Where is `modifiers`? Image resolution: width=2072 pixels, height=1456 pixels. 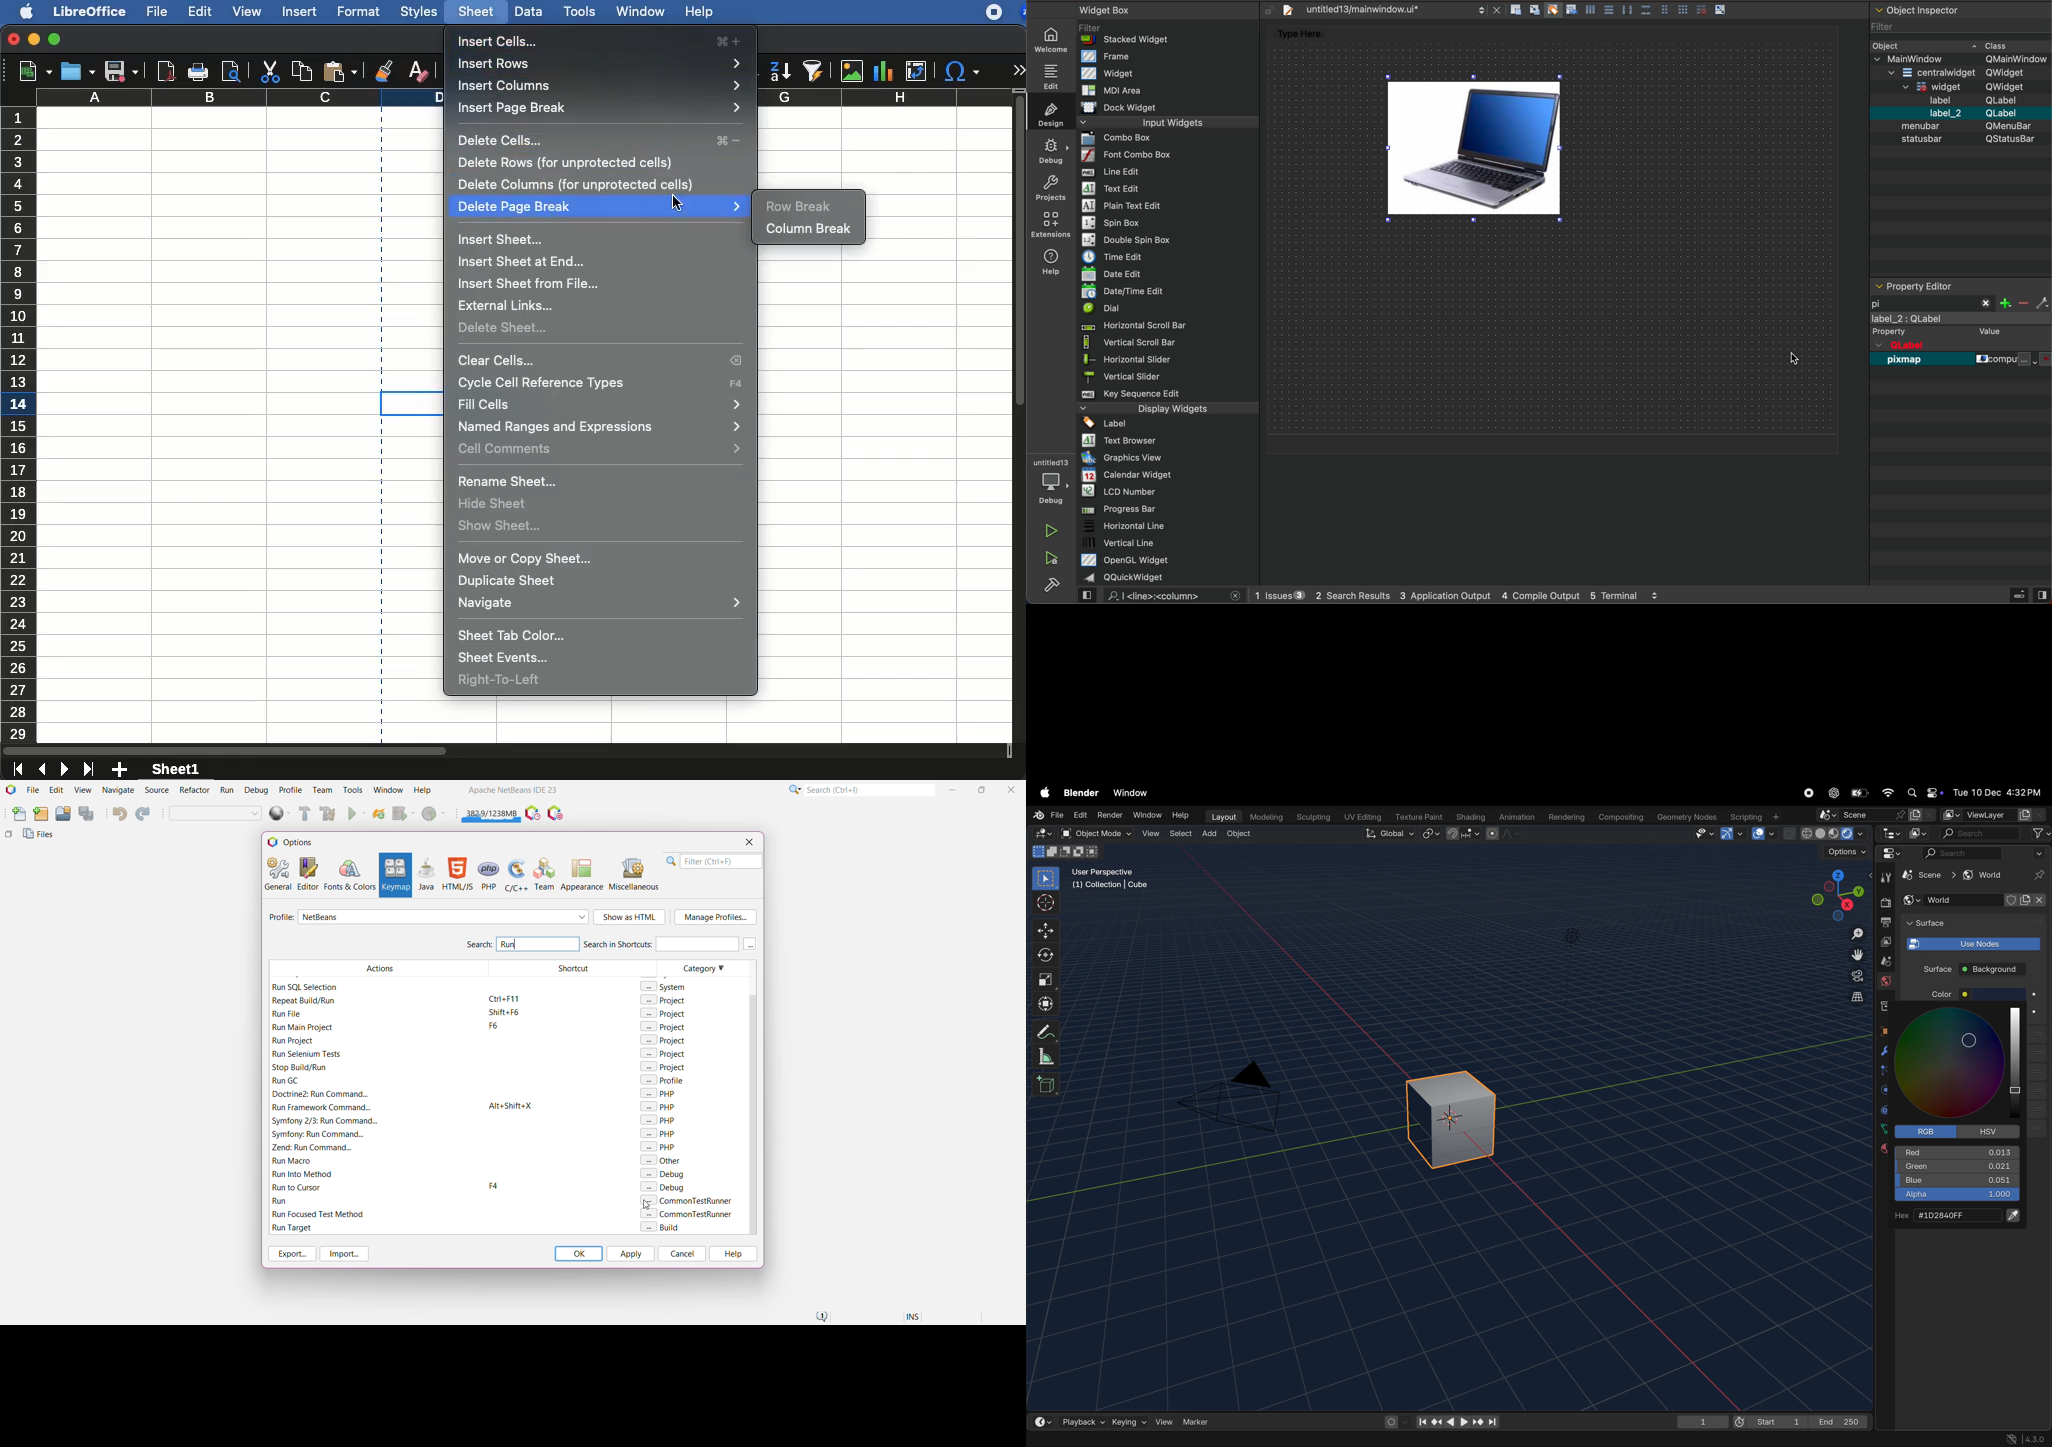
modifiers is located at coordinates (1883, 1051).